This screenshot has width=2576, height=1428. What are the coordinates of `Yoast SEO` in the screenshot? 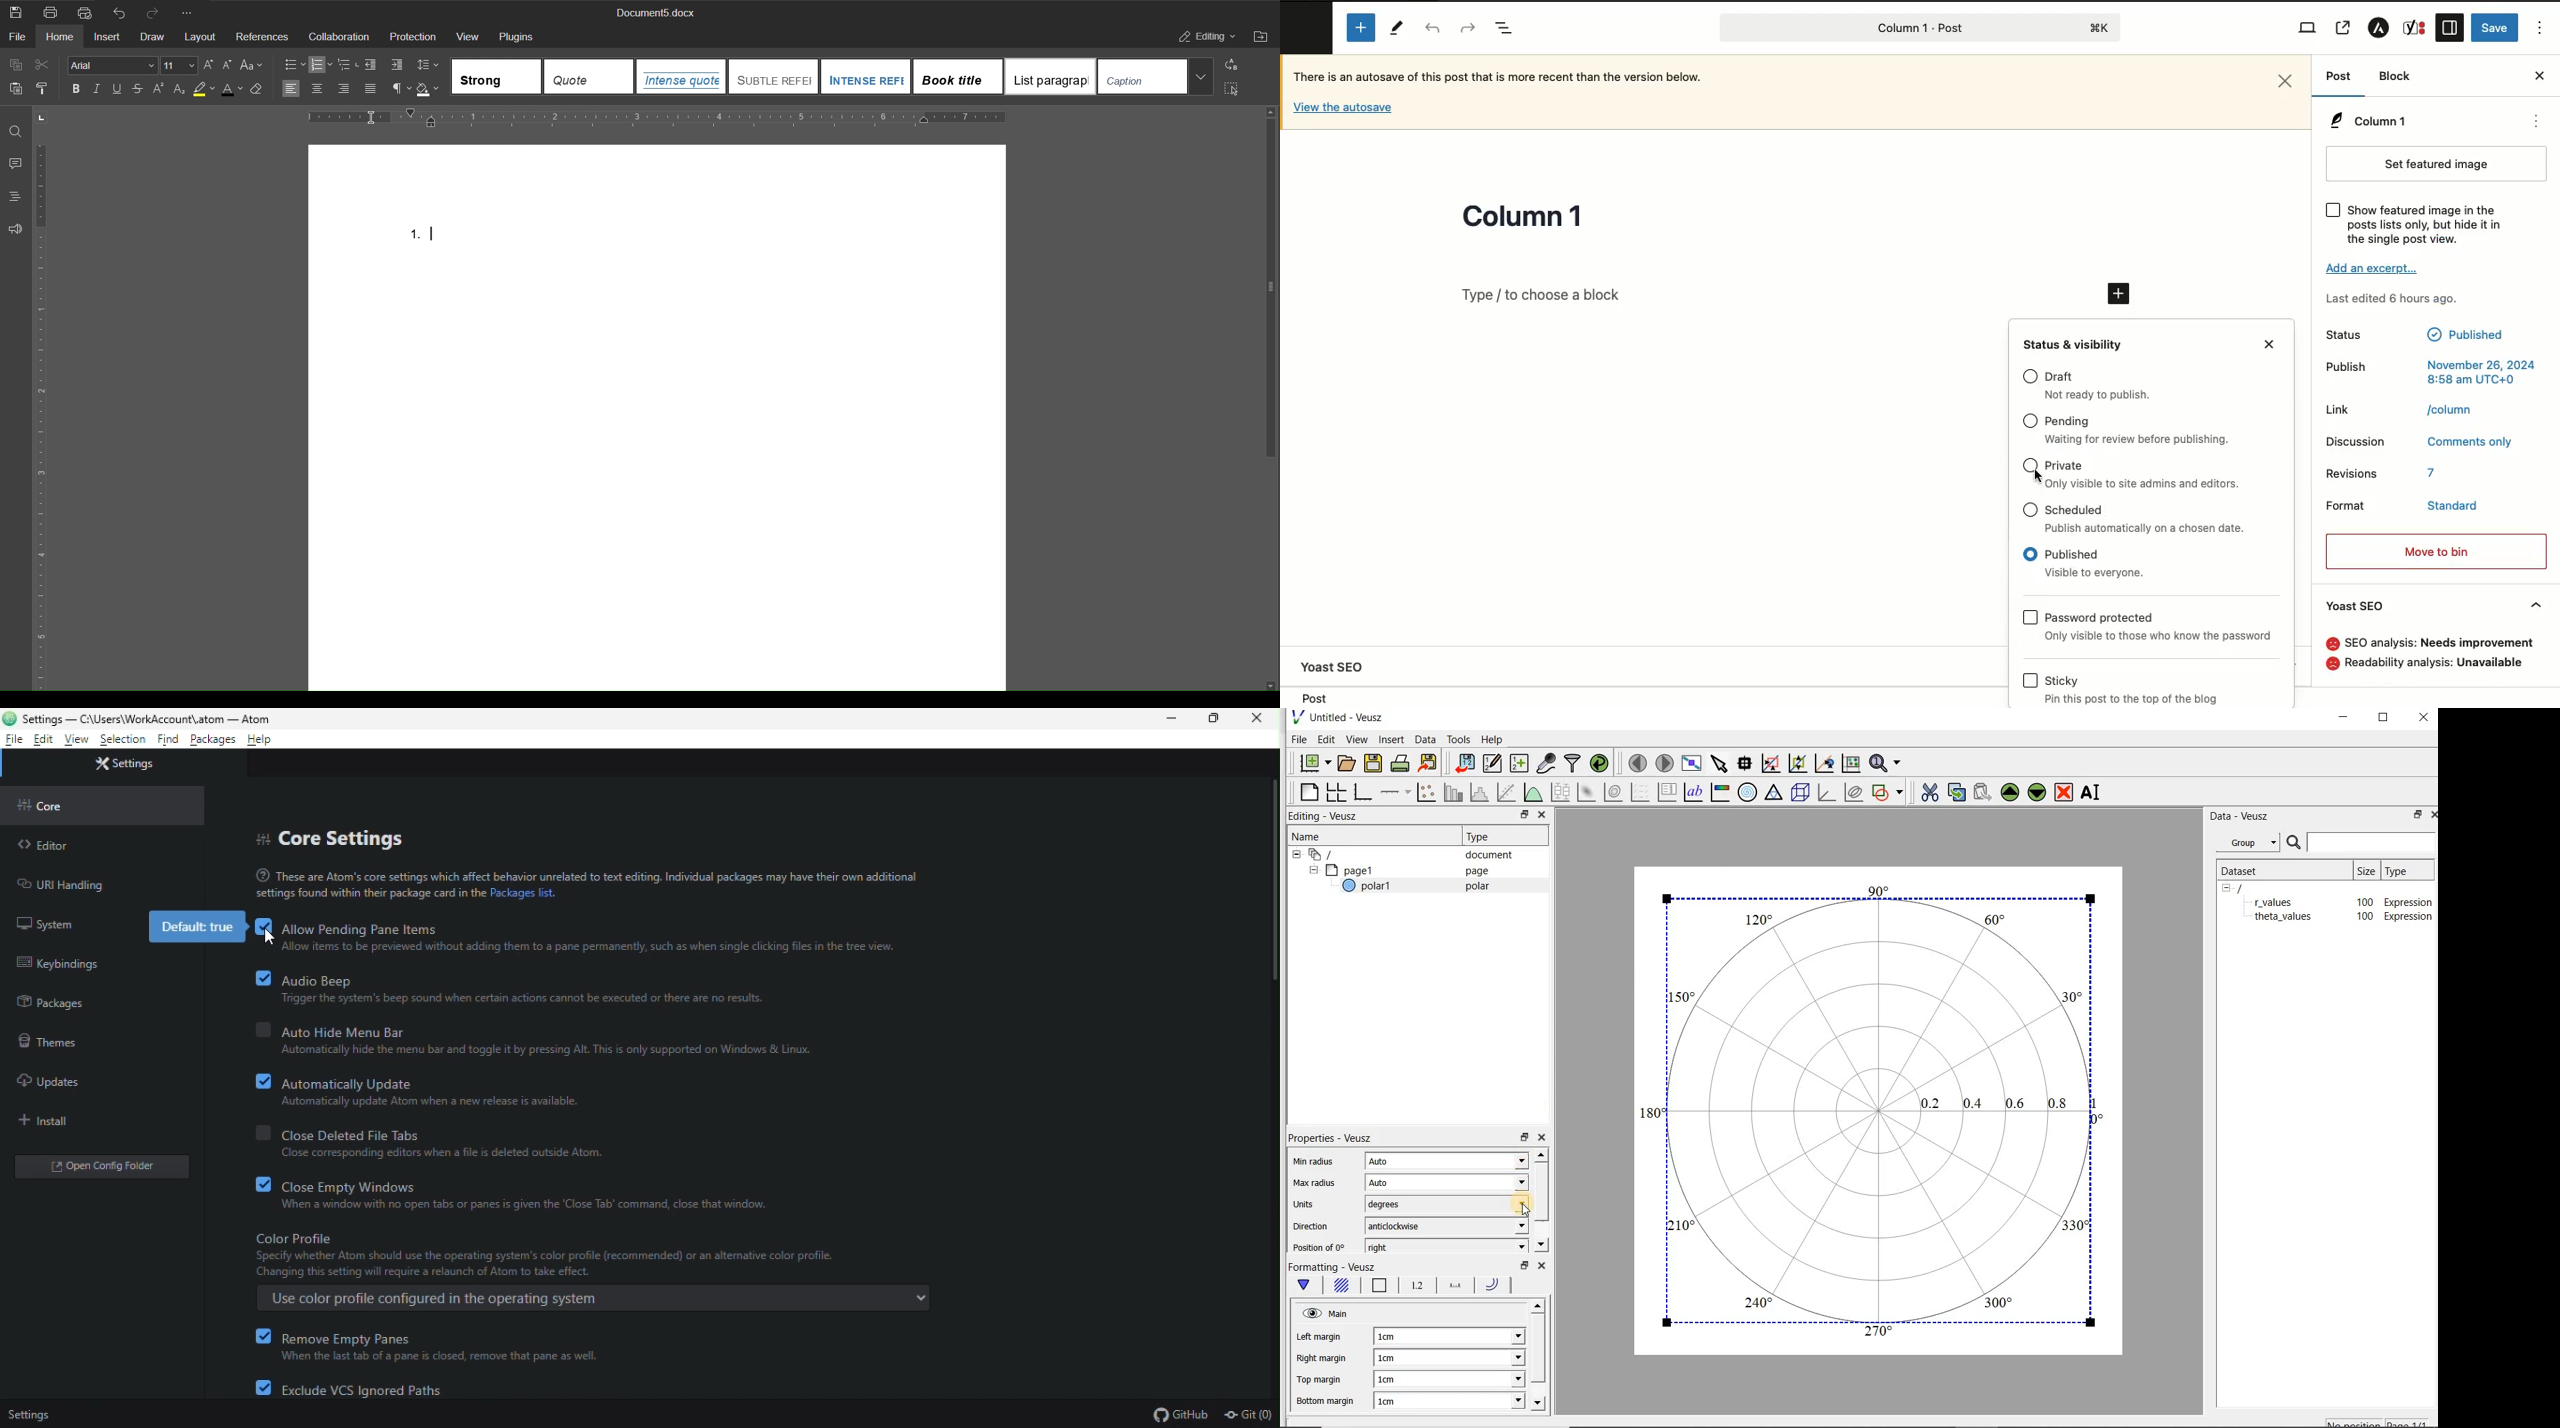 It's located at (2434, 607).